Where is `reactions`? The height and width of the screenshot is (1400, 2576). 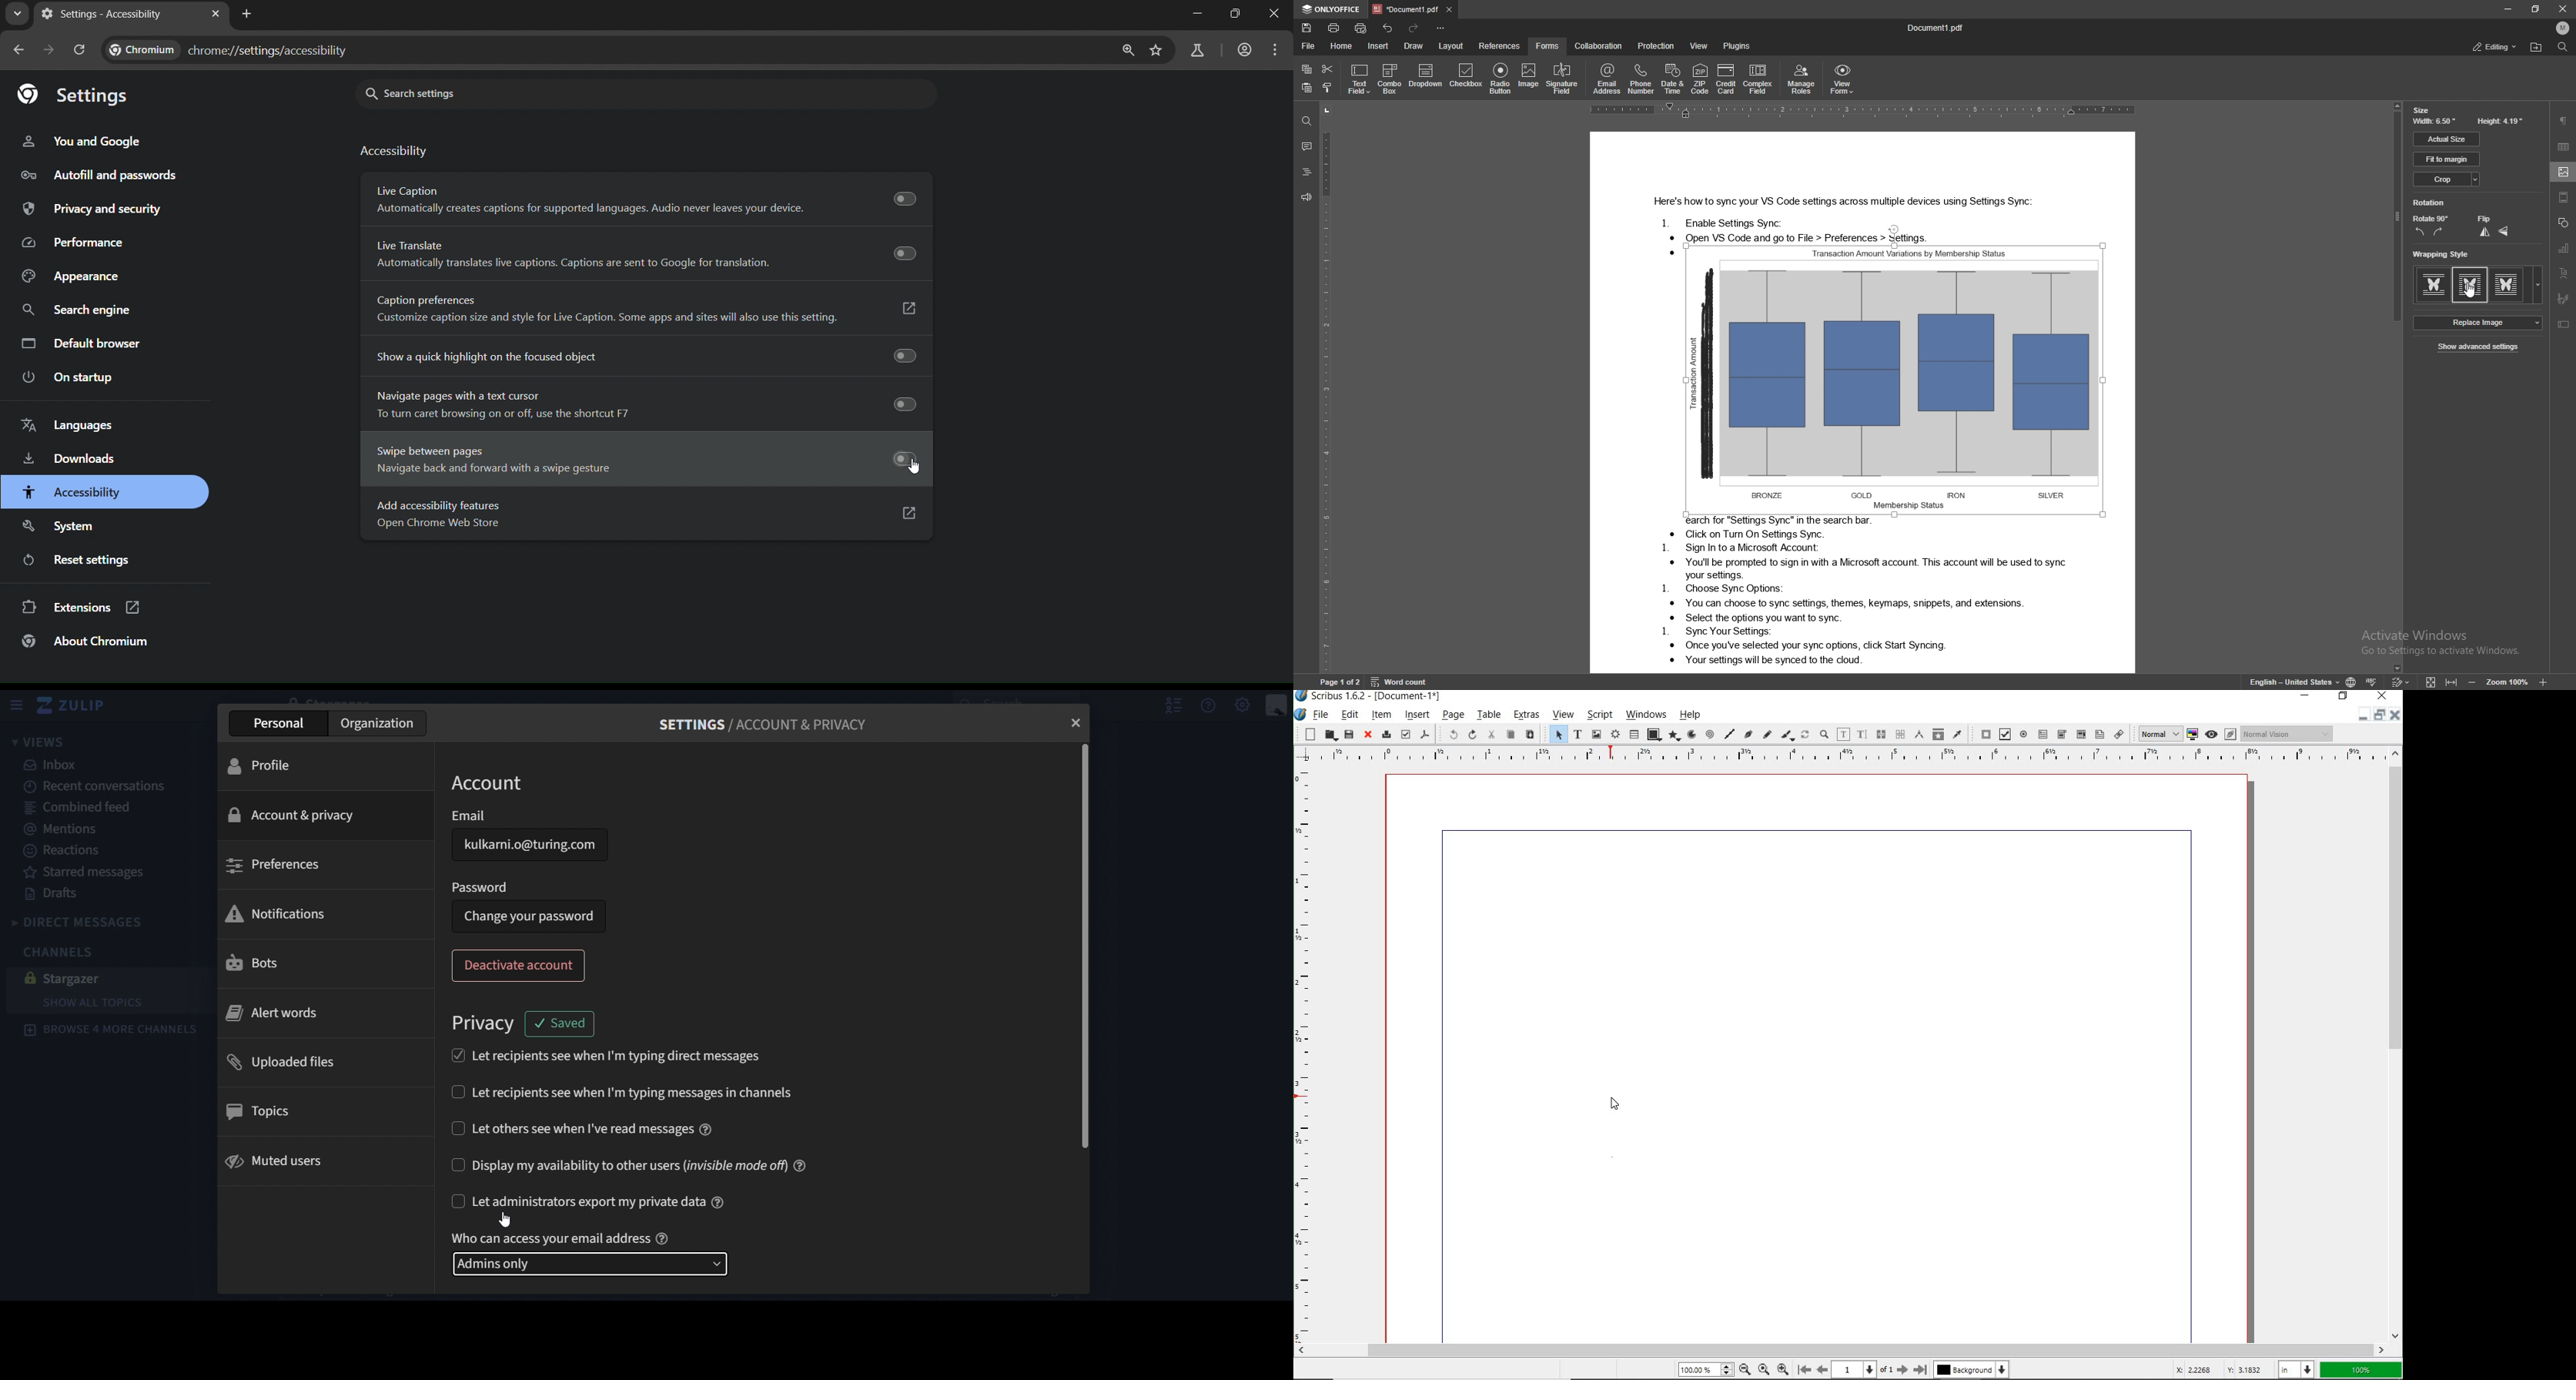 reactions is located at coordinates (63, 852).